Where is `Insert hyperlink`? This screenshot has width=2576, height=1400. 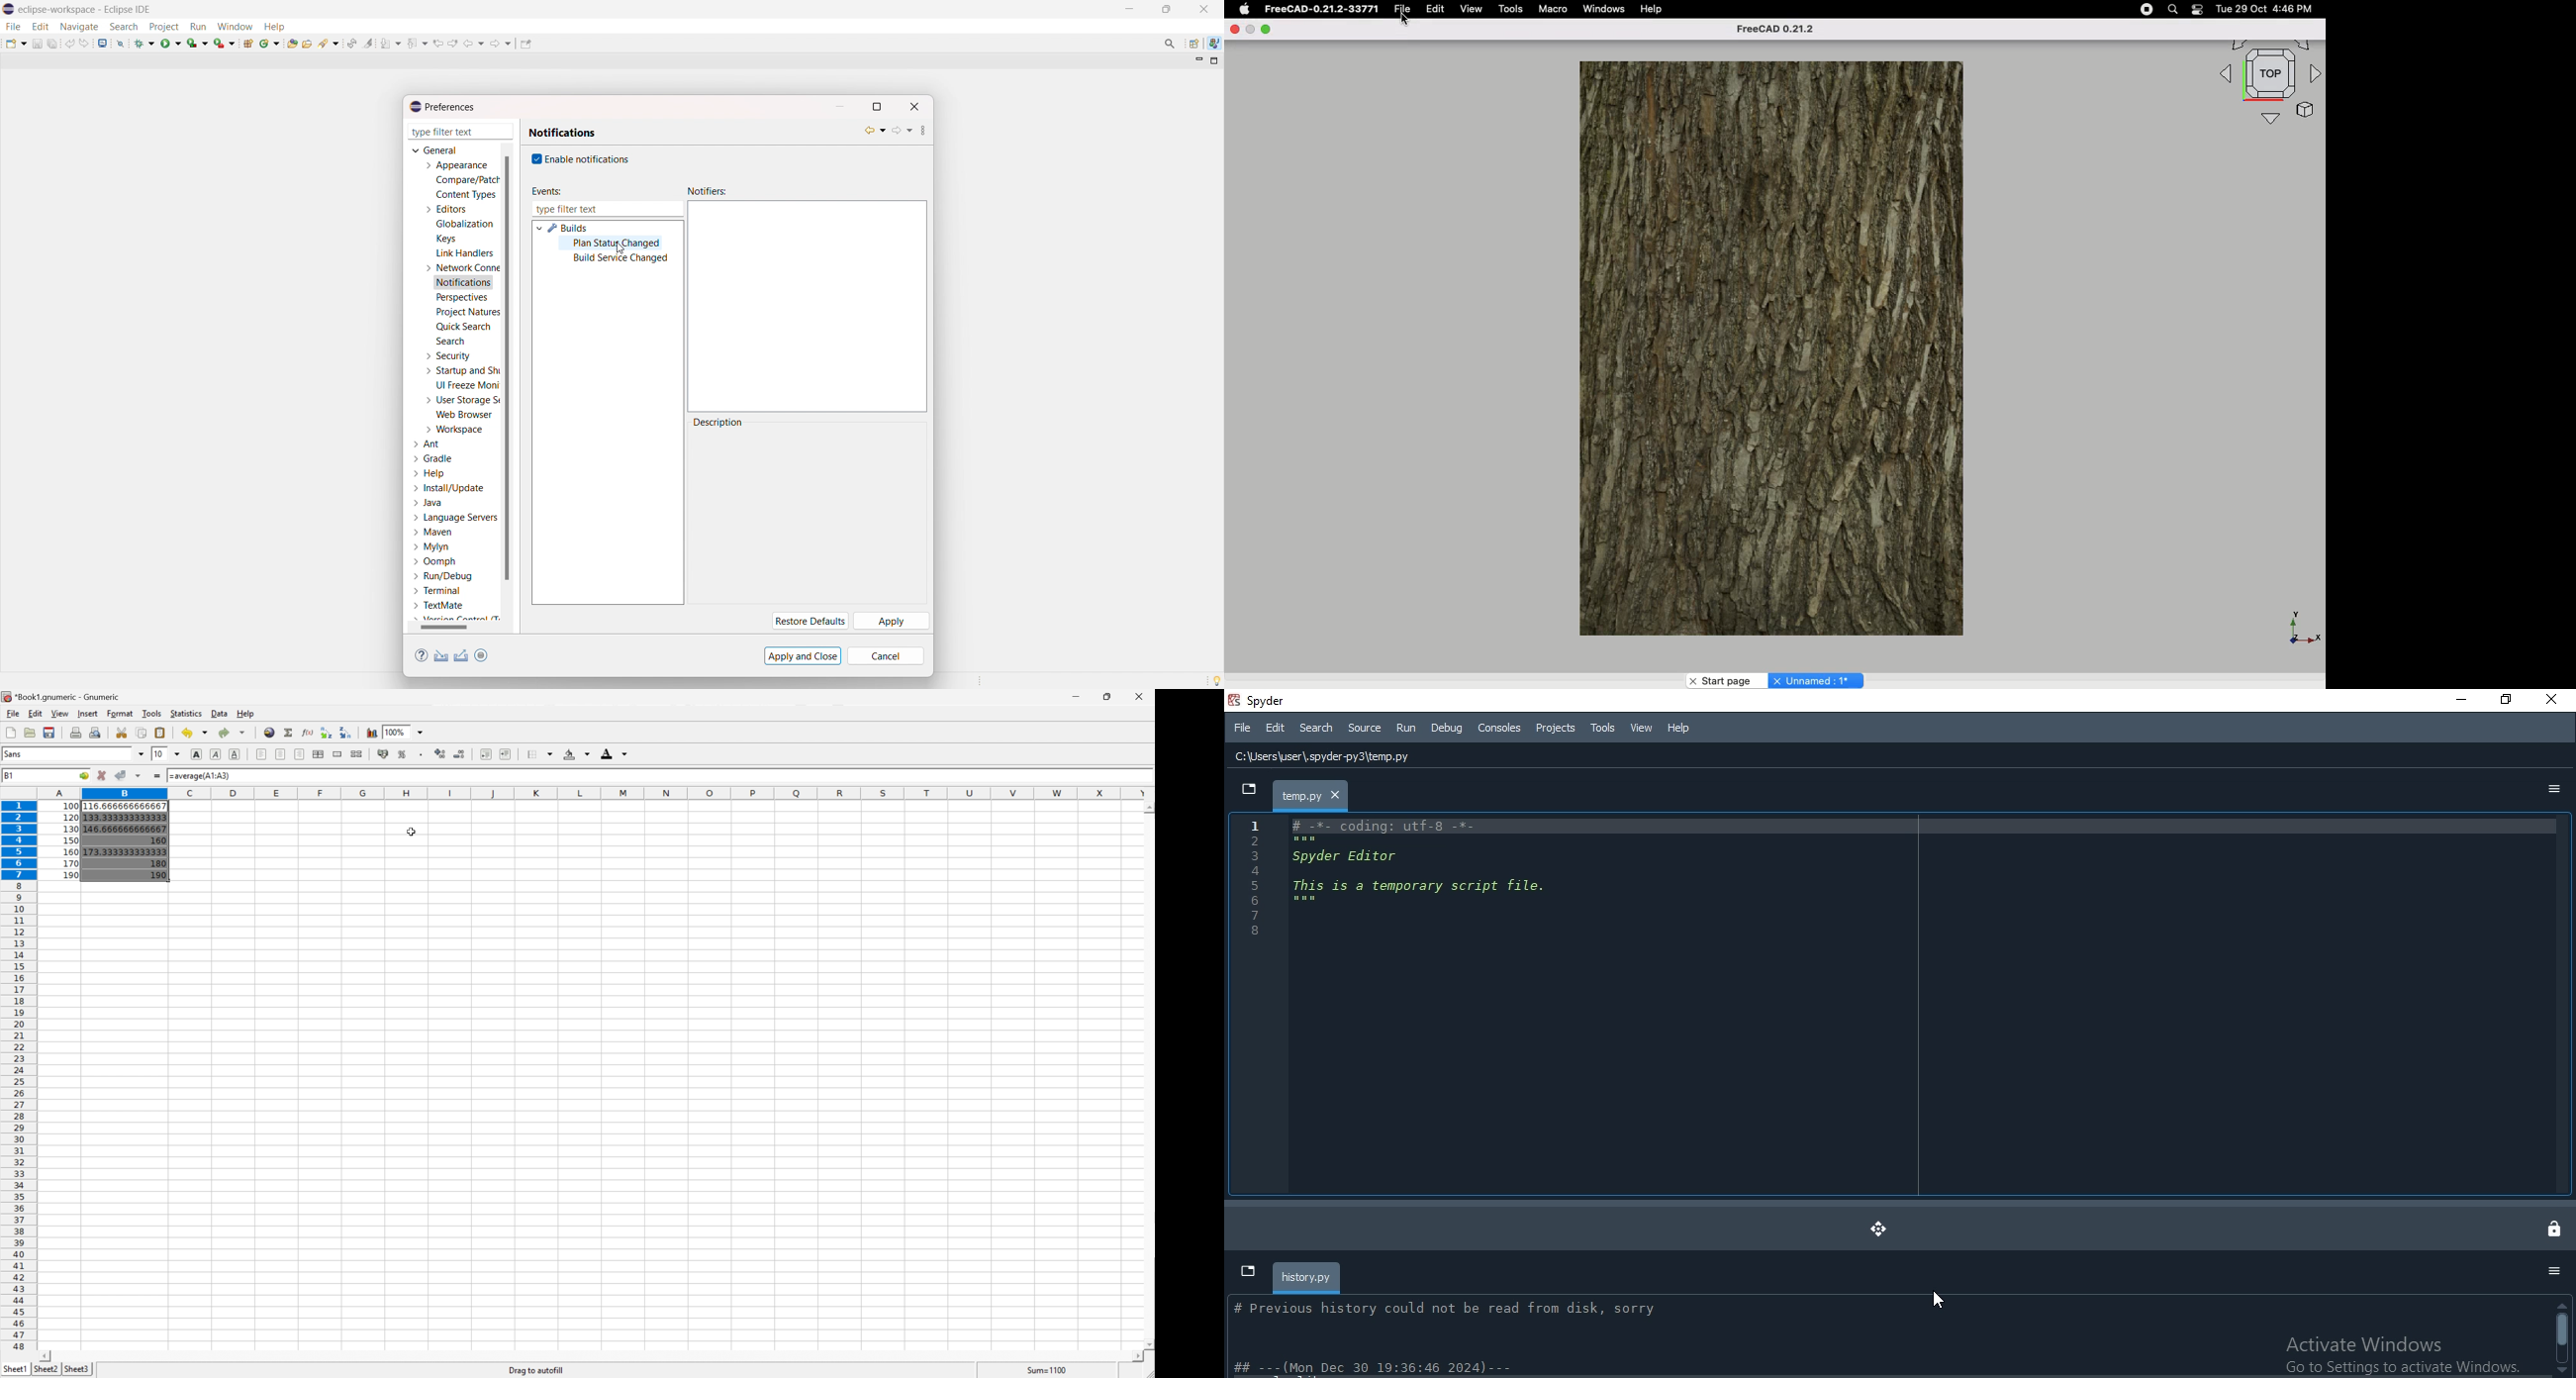
Insert hyperlink is located at coordinates (268, 733).